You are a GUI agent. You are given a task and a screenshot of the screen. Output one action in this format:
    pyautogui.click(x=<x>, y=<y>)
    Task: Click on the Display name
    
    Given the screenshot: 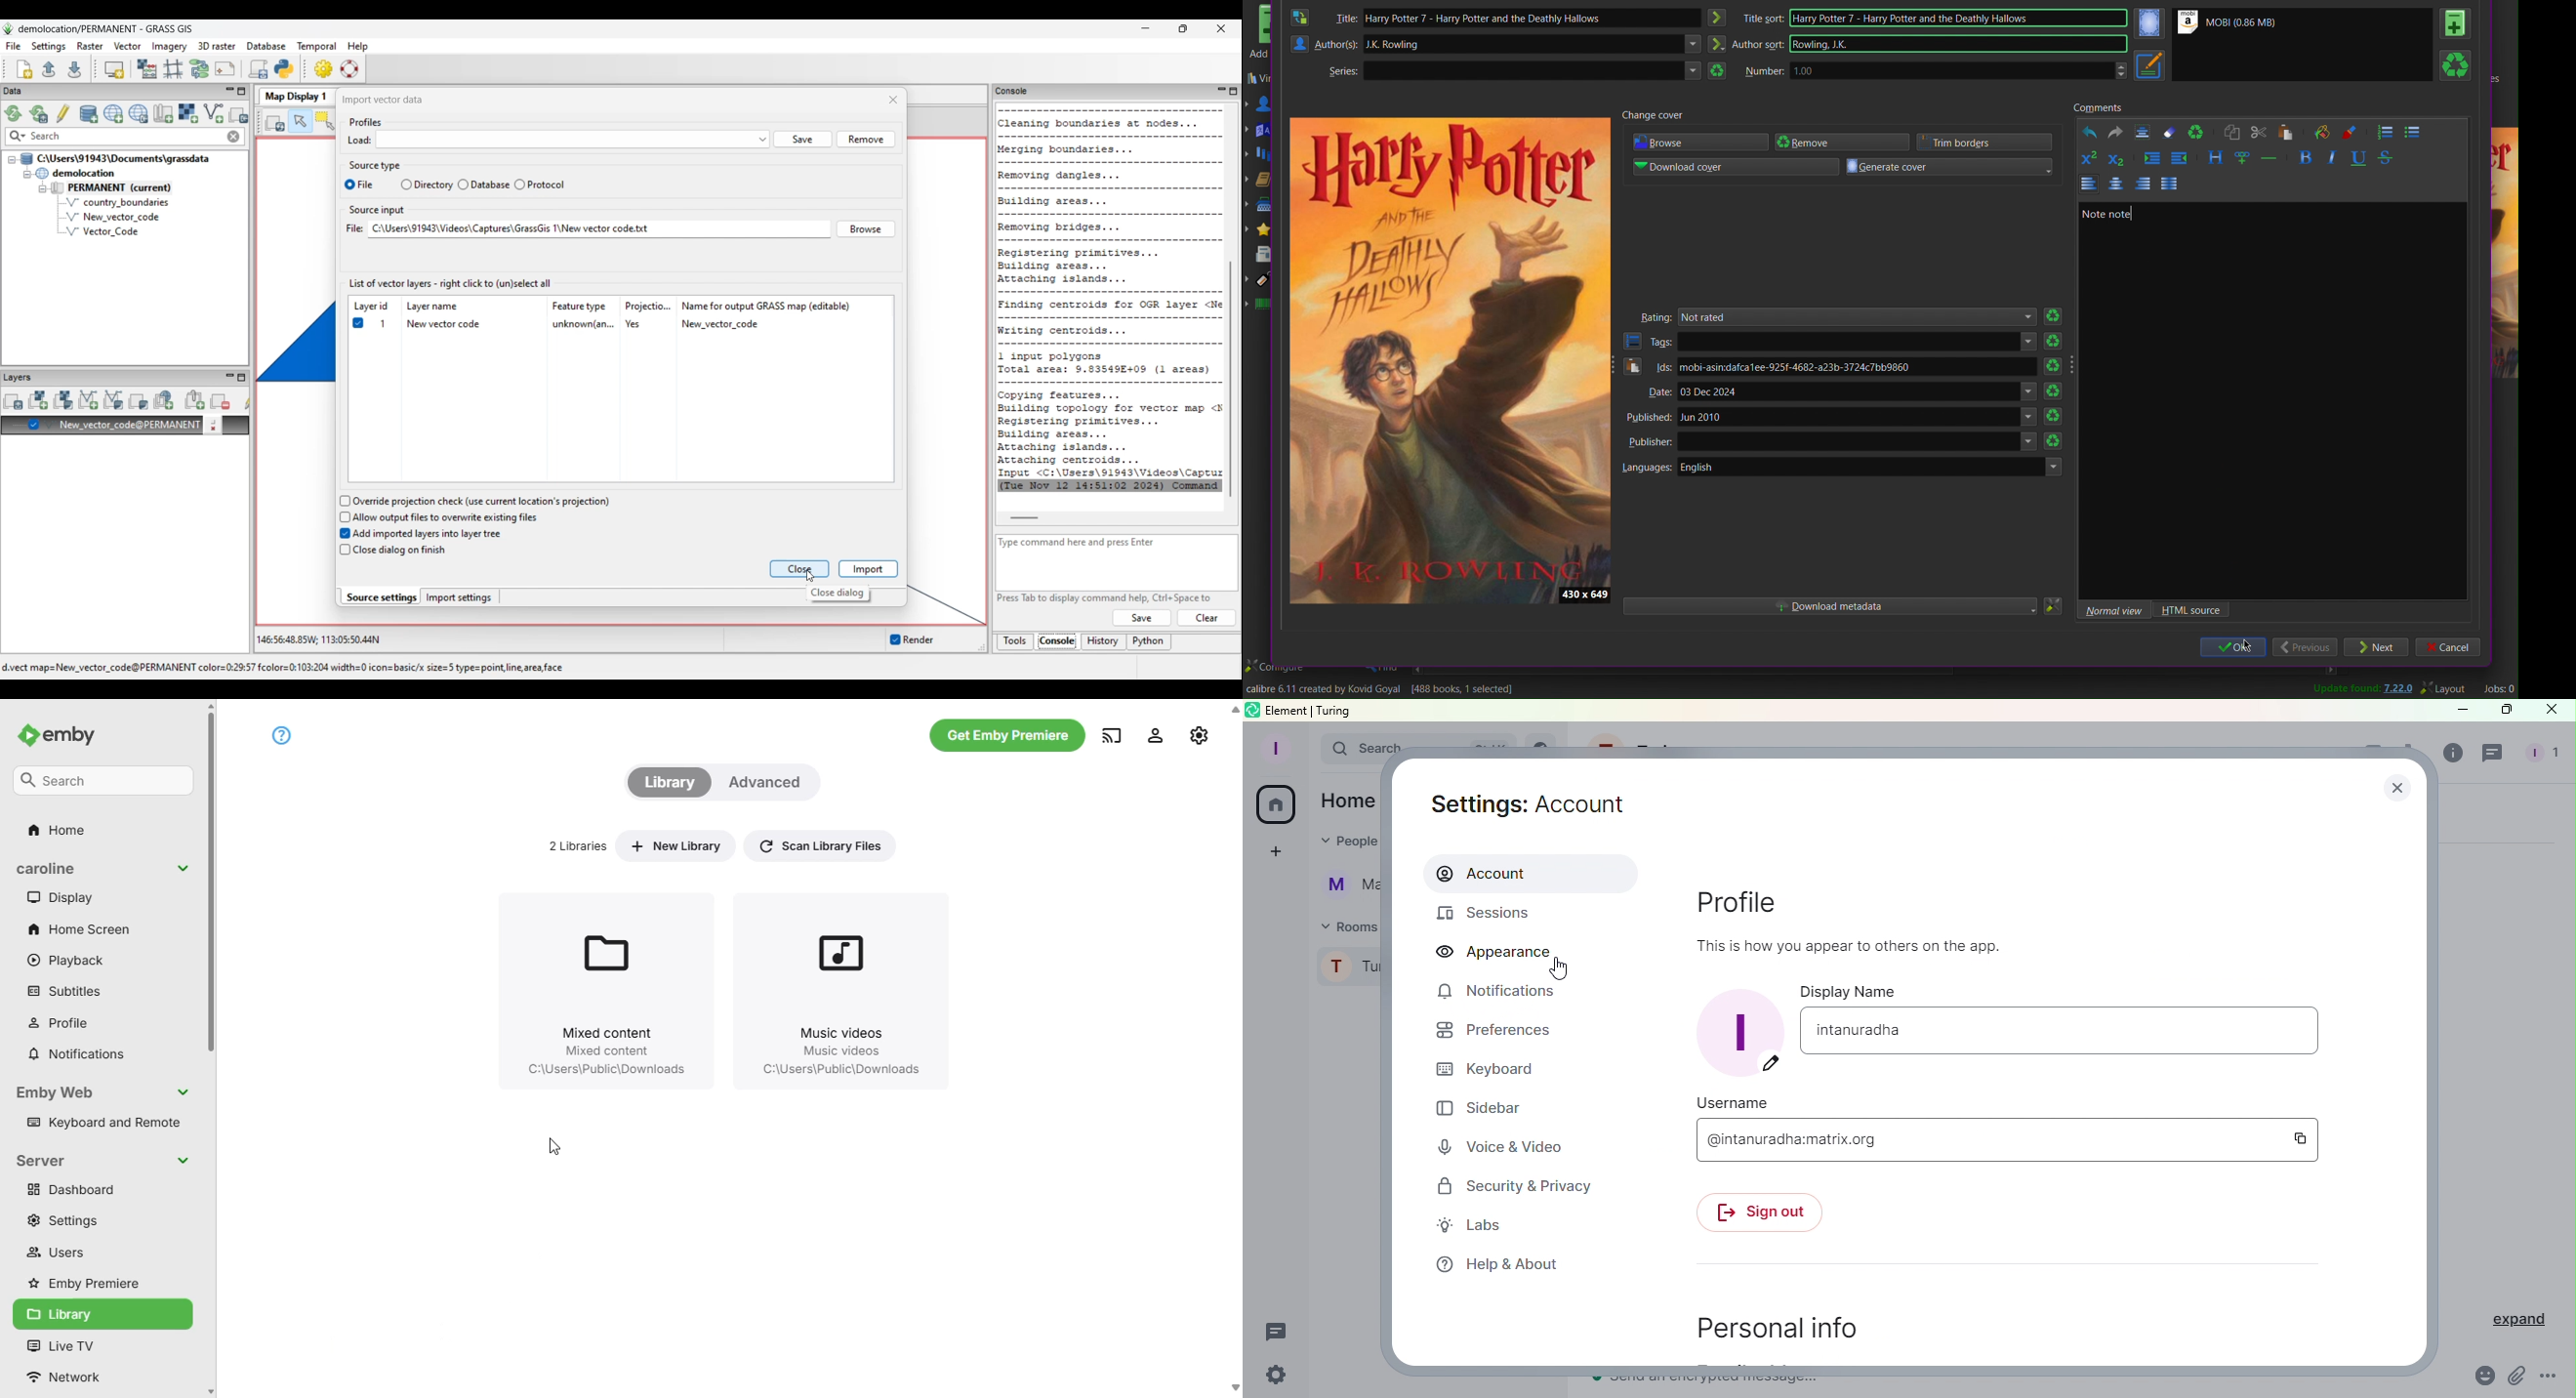 What is the action you would take?
    pyautogui.click(x=1851, y=992)
    